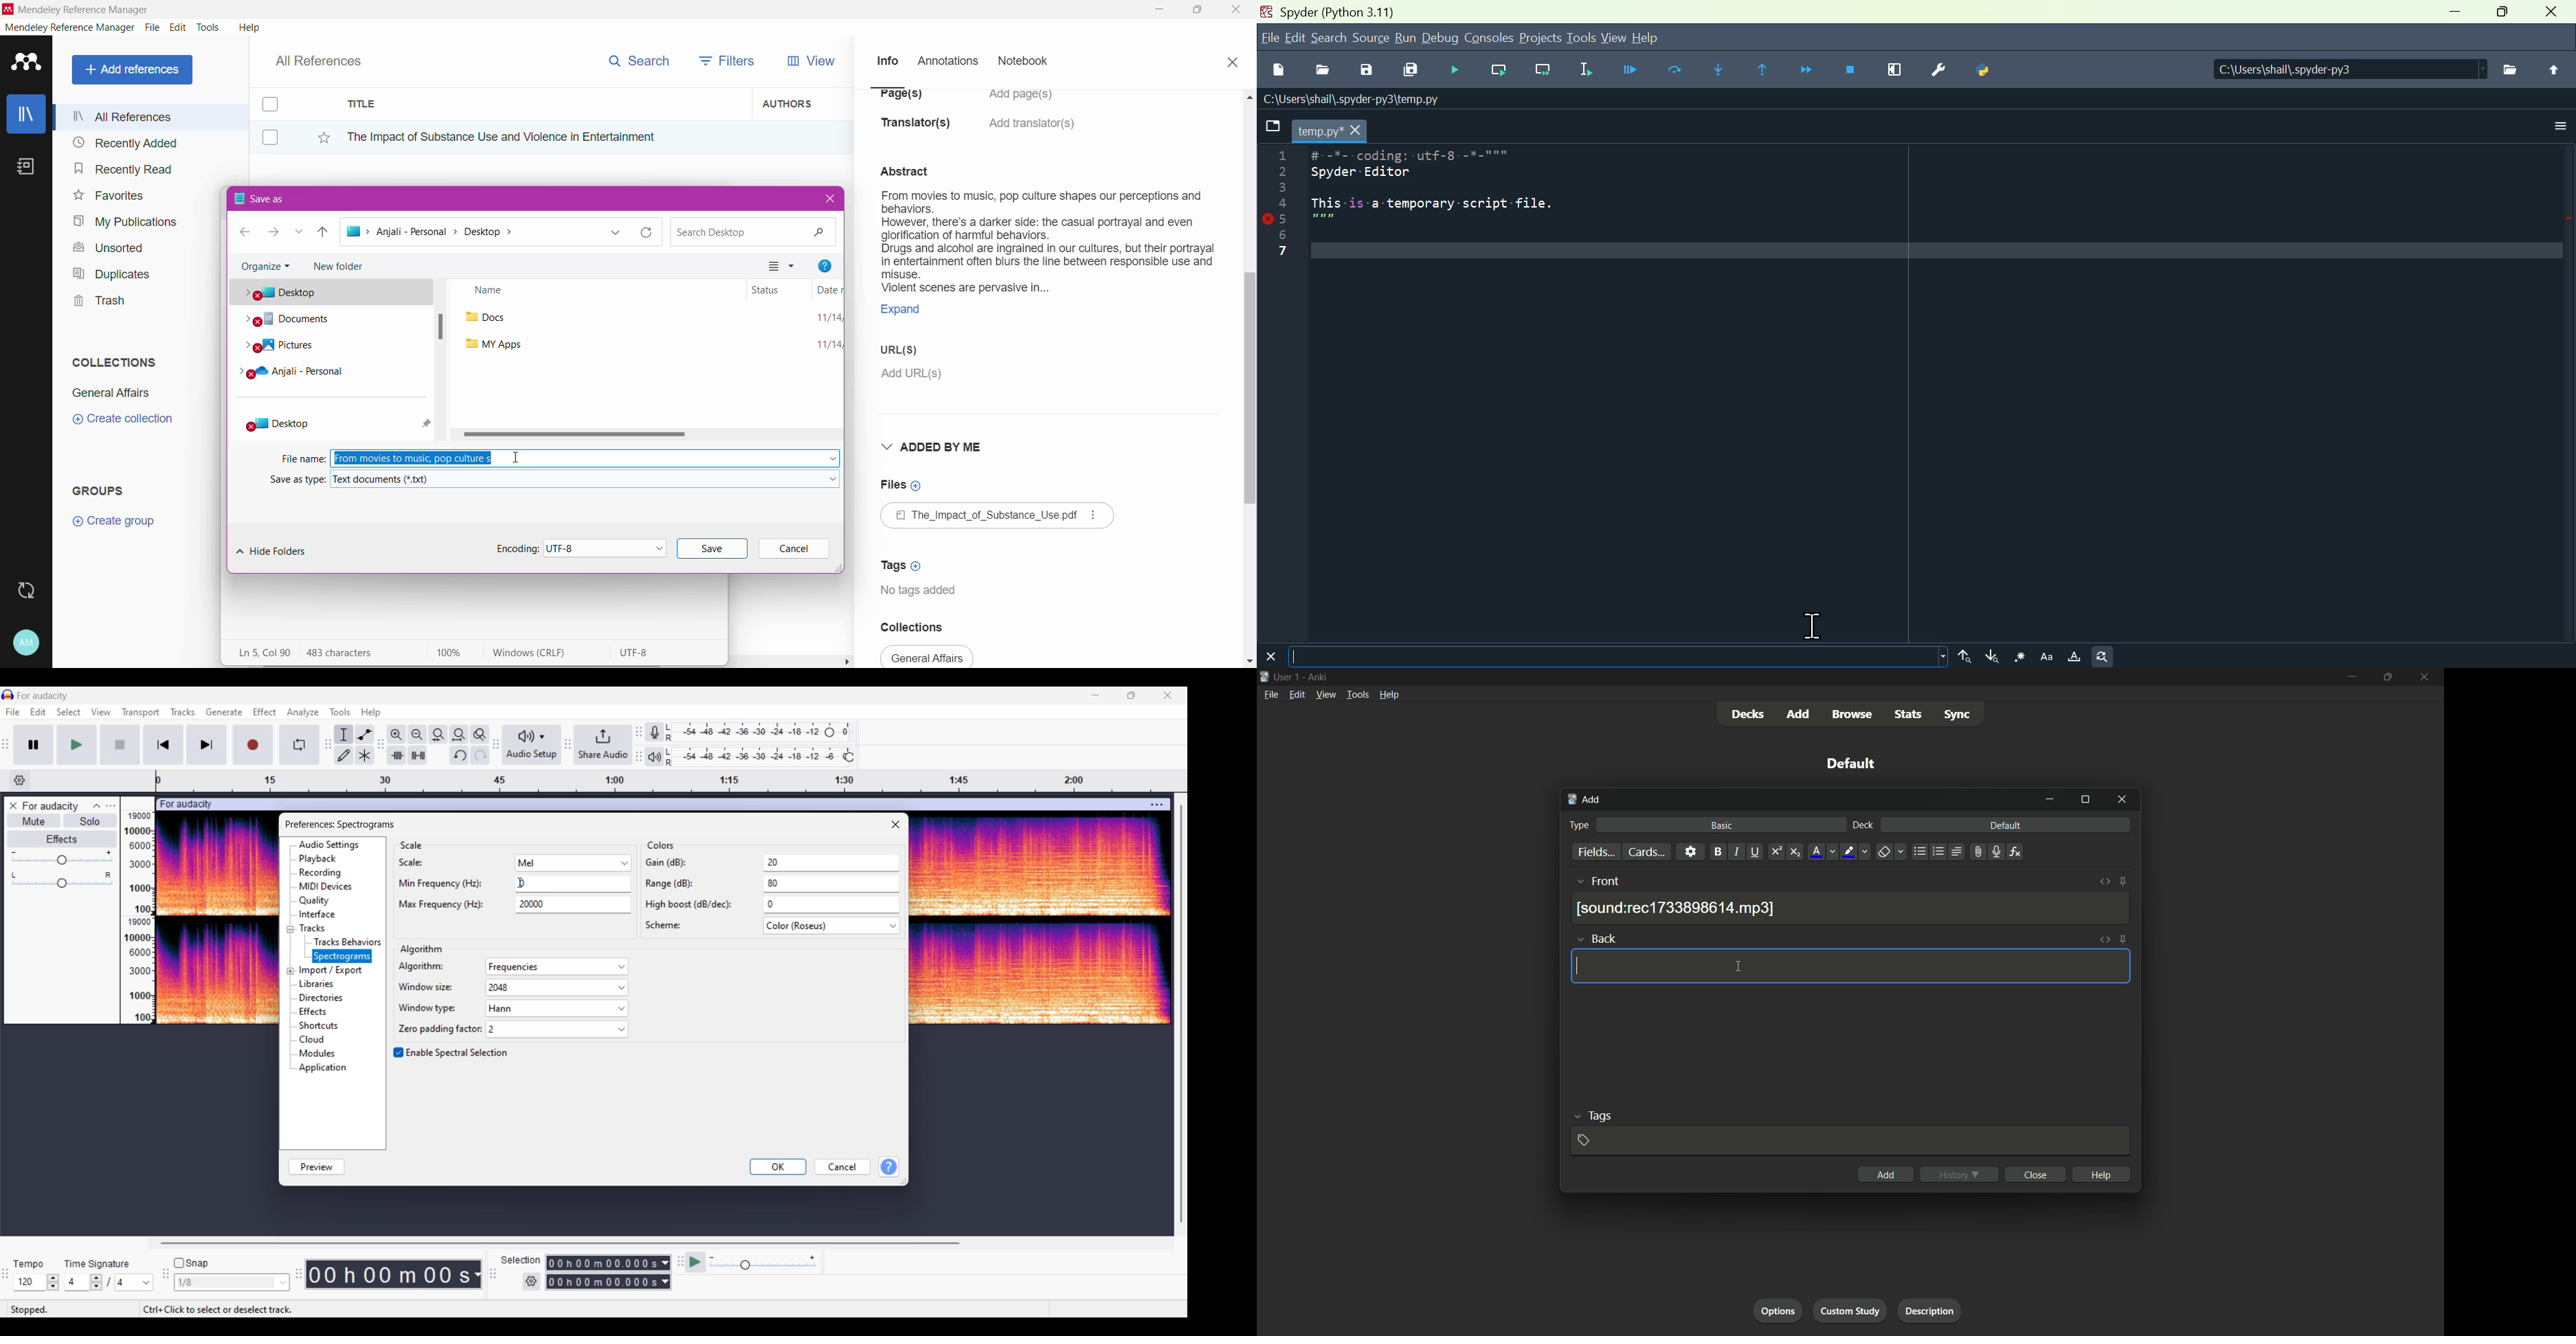 This screenshot has height=1344, width=2576. I want to click on Pan slider, so click(62, 880).